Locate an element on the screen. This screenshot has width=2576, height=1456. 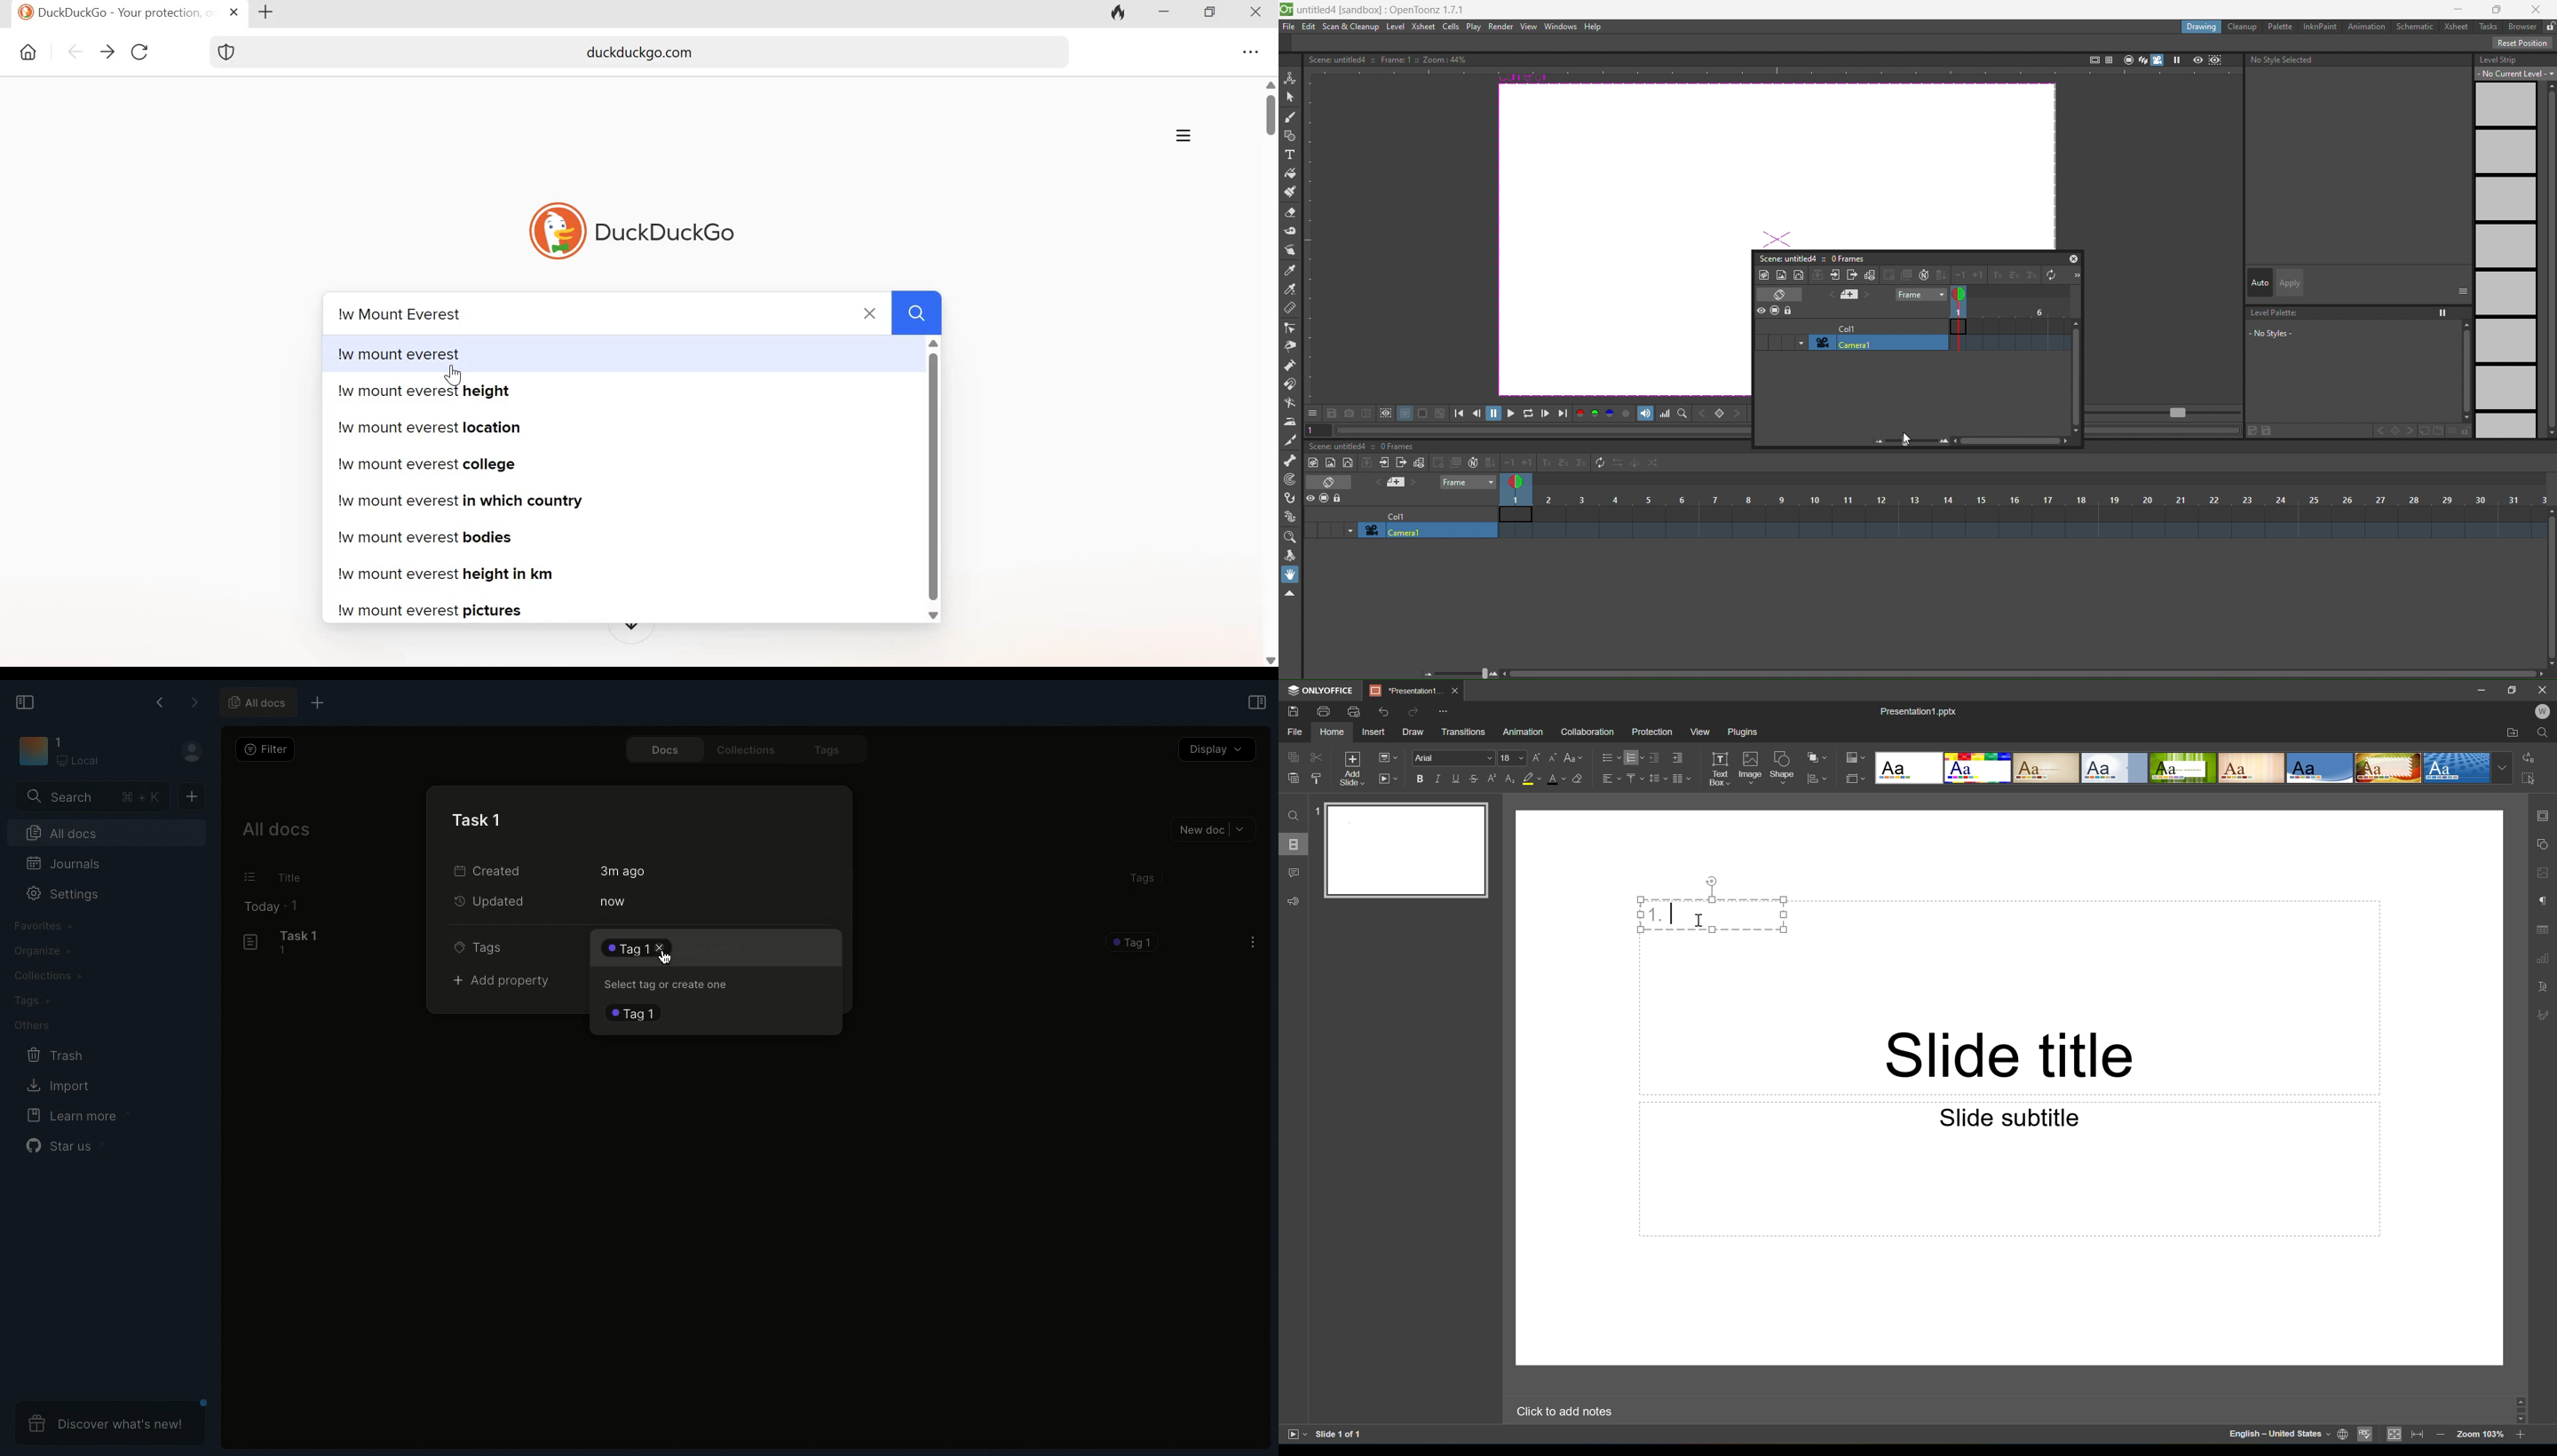
Slide settings is located at coordinates (2546, 816).